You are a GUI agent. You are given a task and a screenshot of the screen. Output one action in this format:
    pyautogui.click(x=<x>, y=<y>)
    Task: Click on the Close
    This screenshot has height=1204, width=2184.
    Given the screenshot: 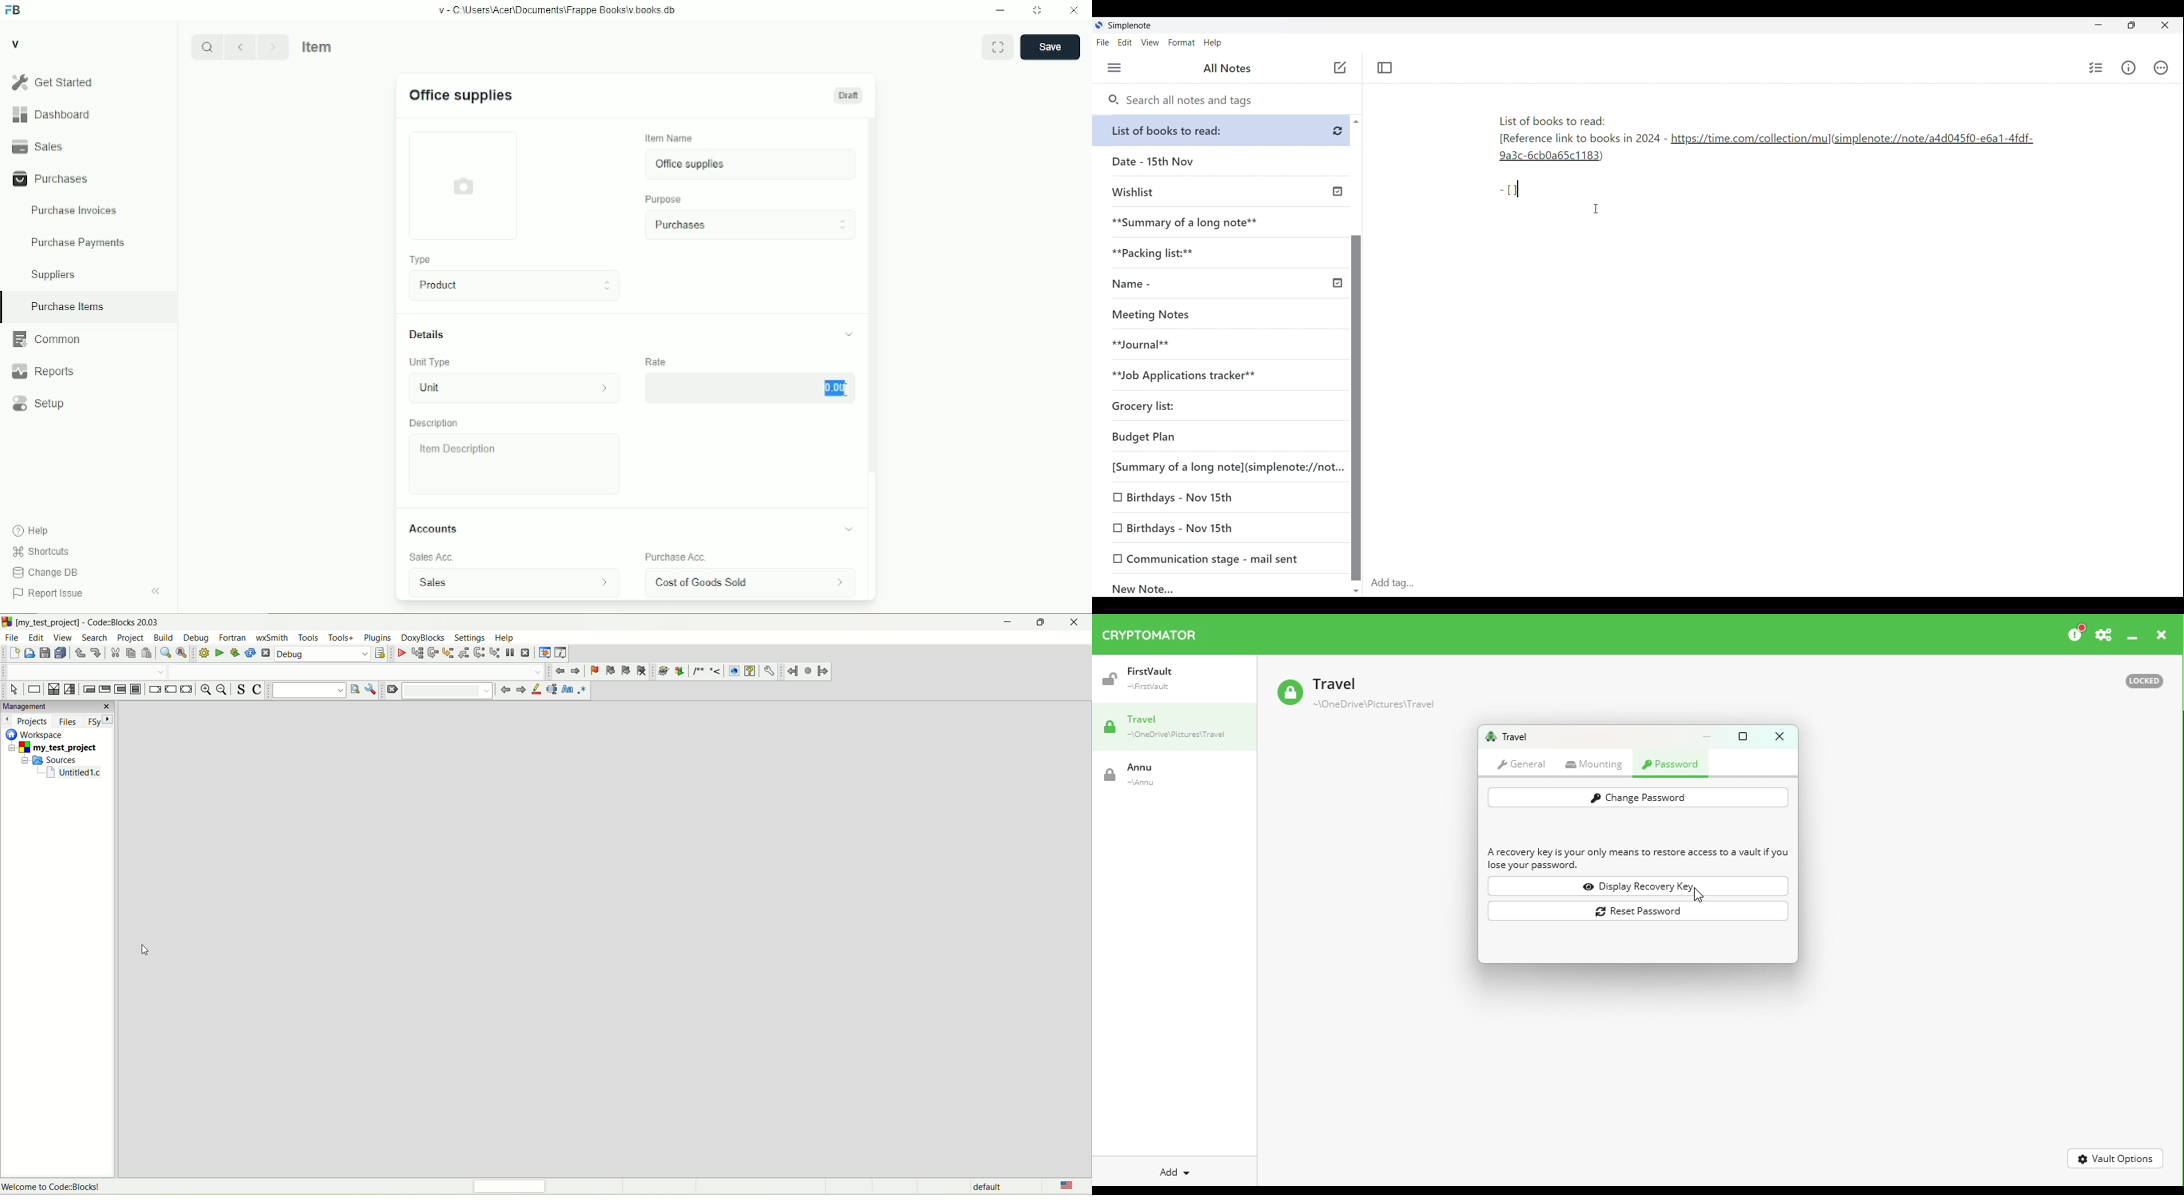 What is the action you would take?
    pyautogui.click(x=1074, y=9)
    